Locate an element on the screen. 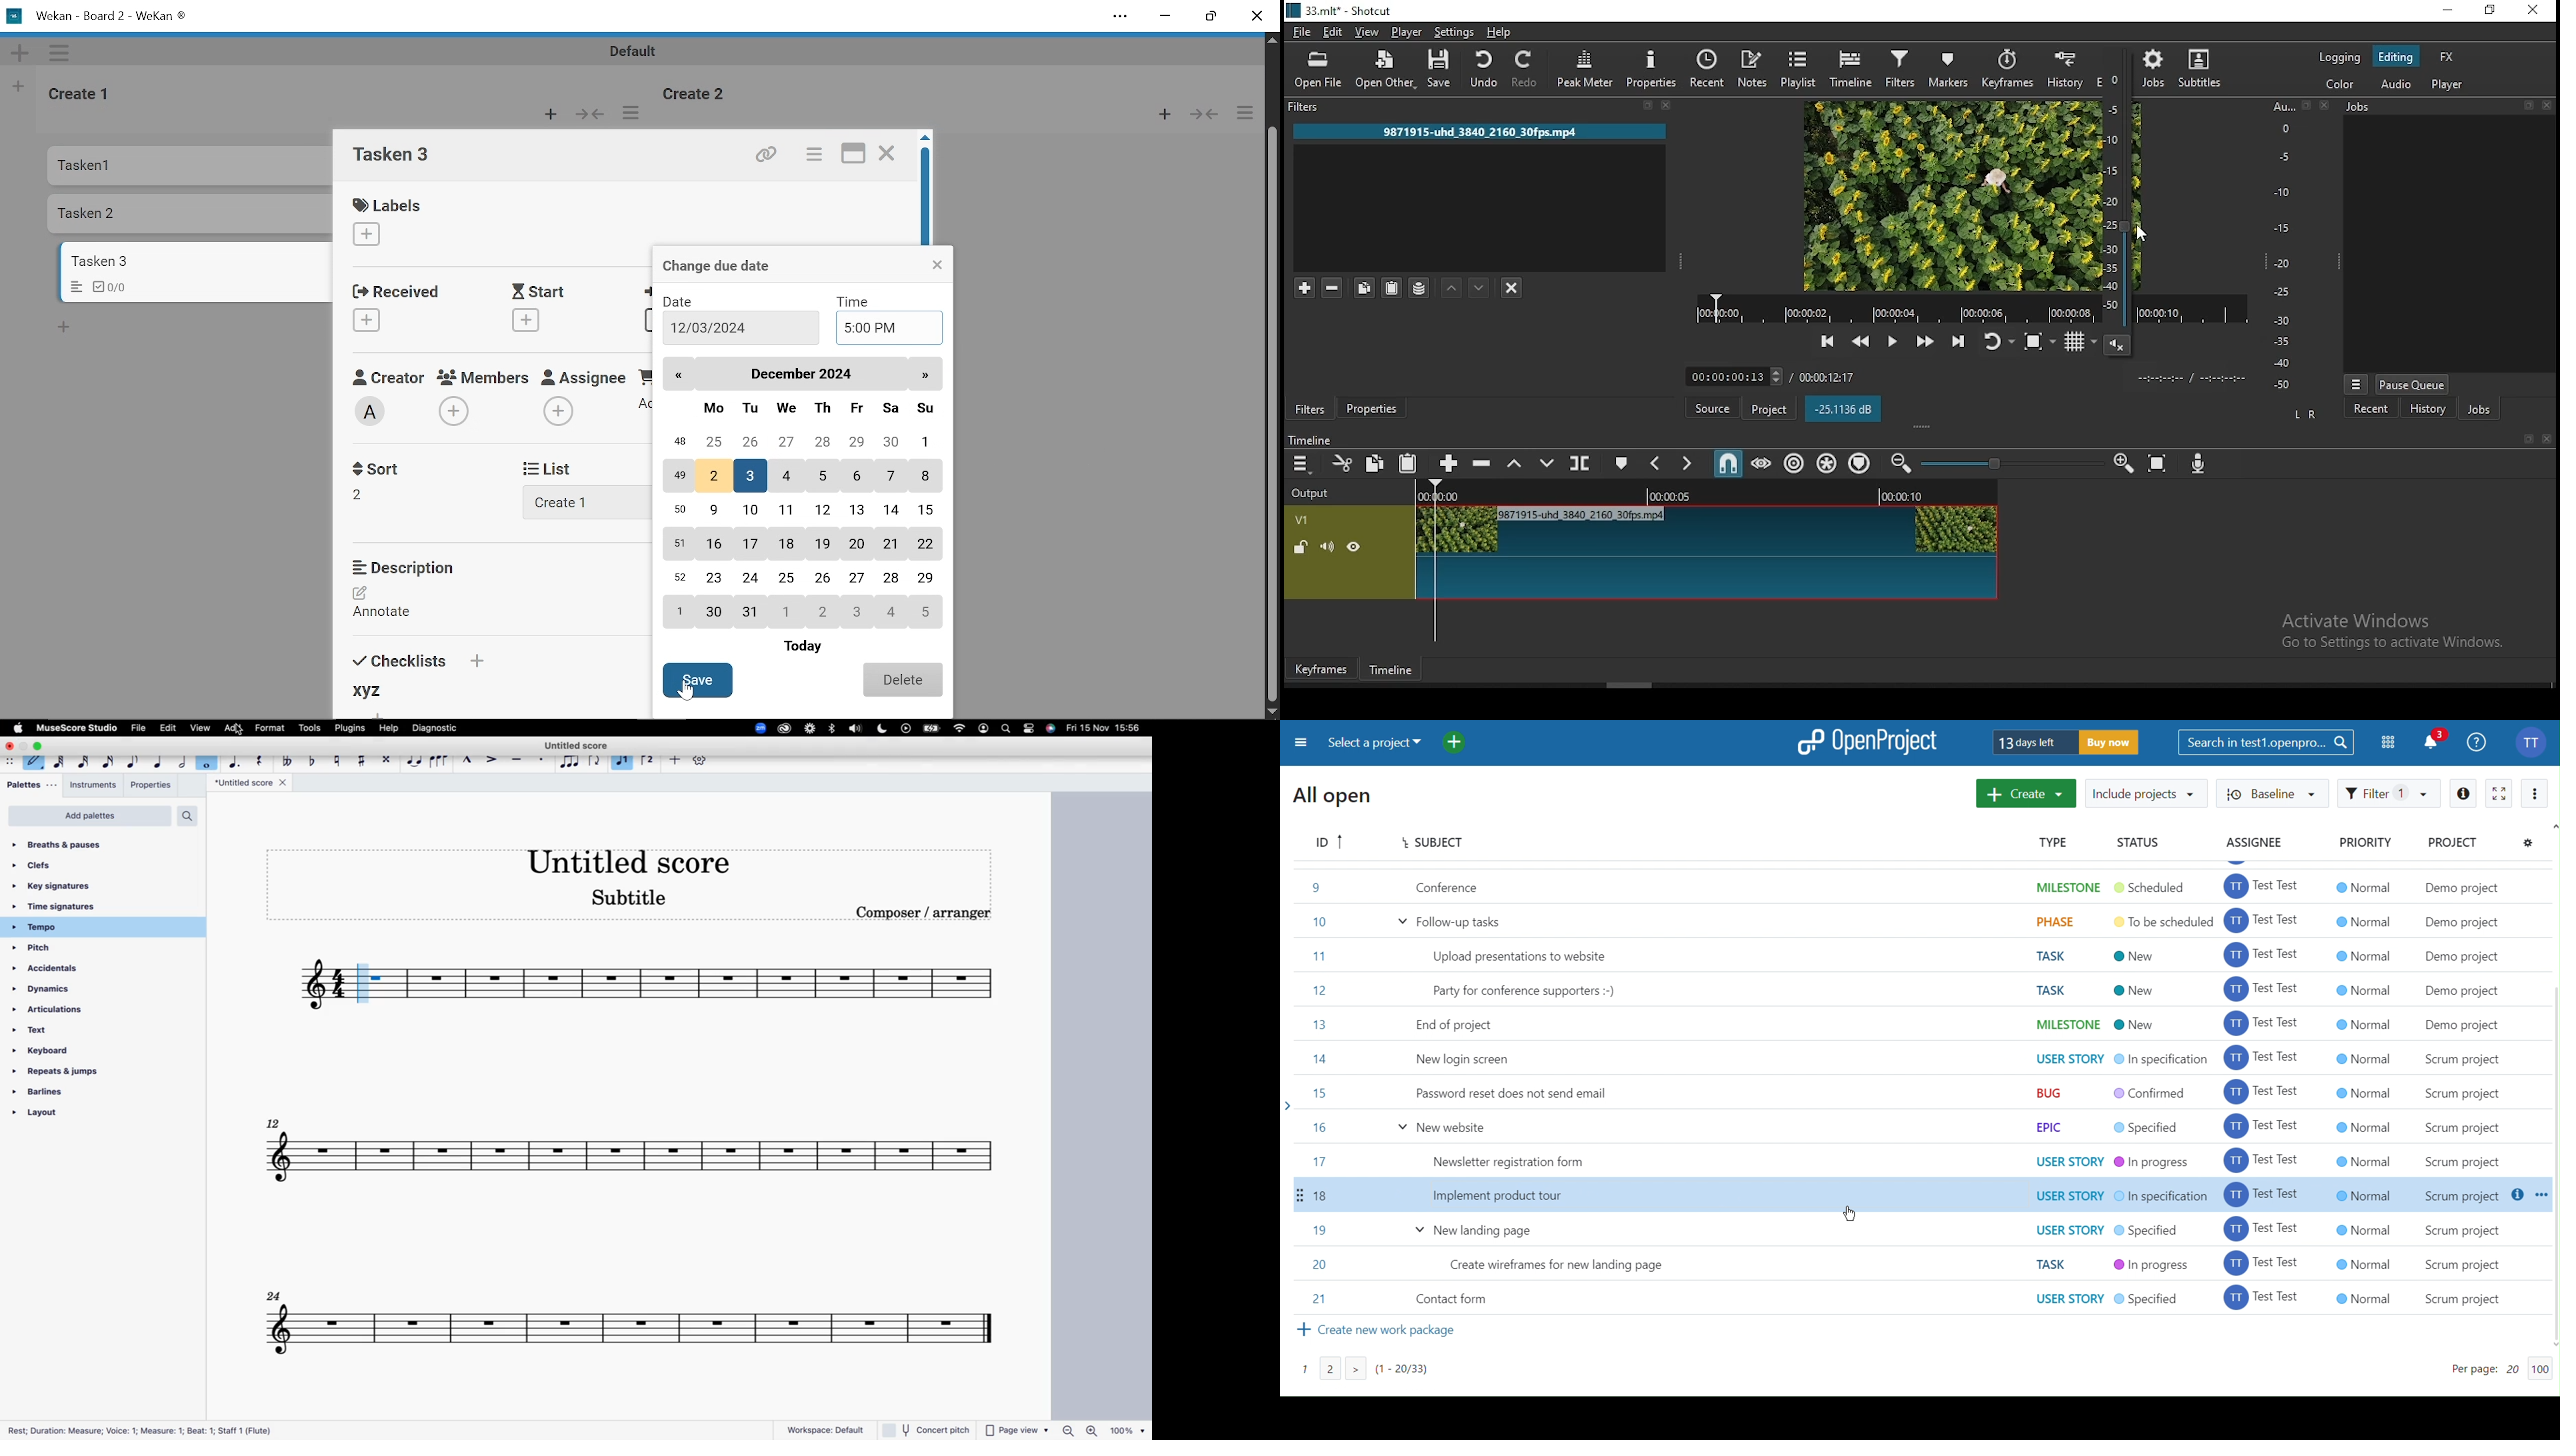 This screenshot has width=2576, height=1456. Tasken 1 is located at coordinates (133, 167).